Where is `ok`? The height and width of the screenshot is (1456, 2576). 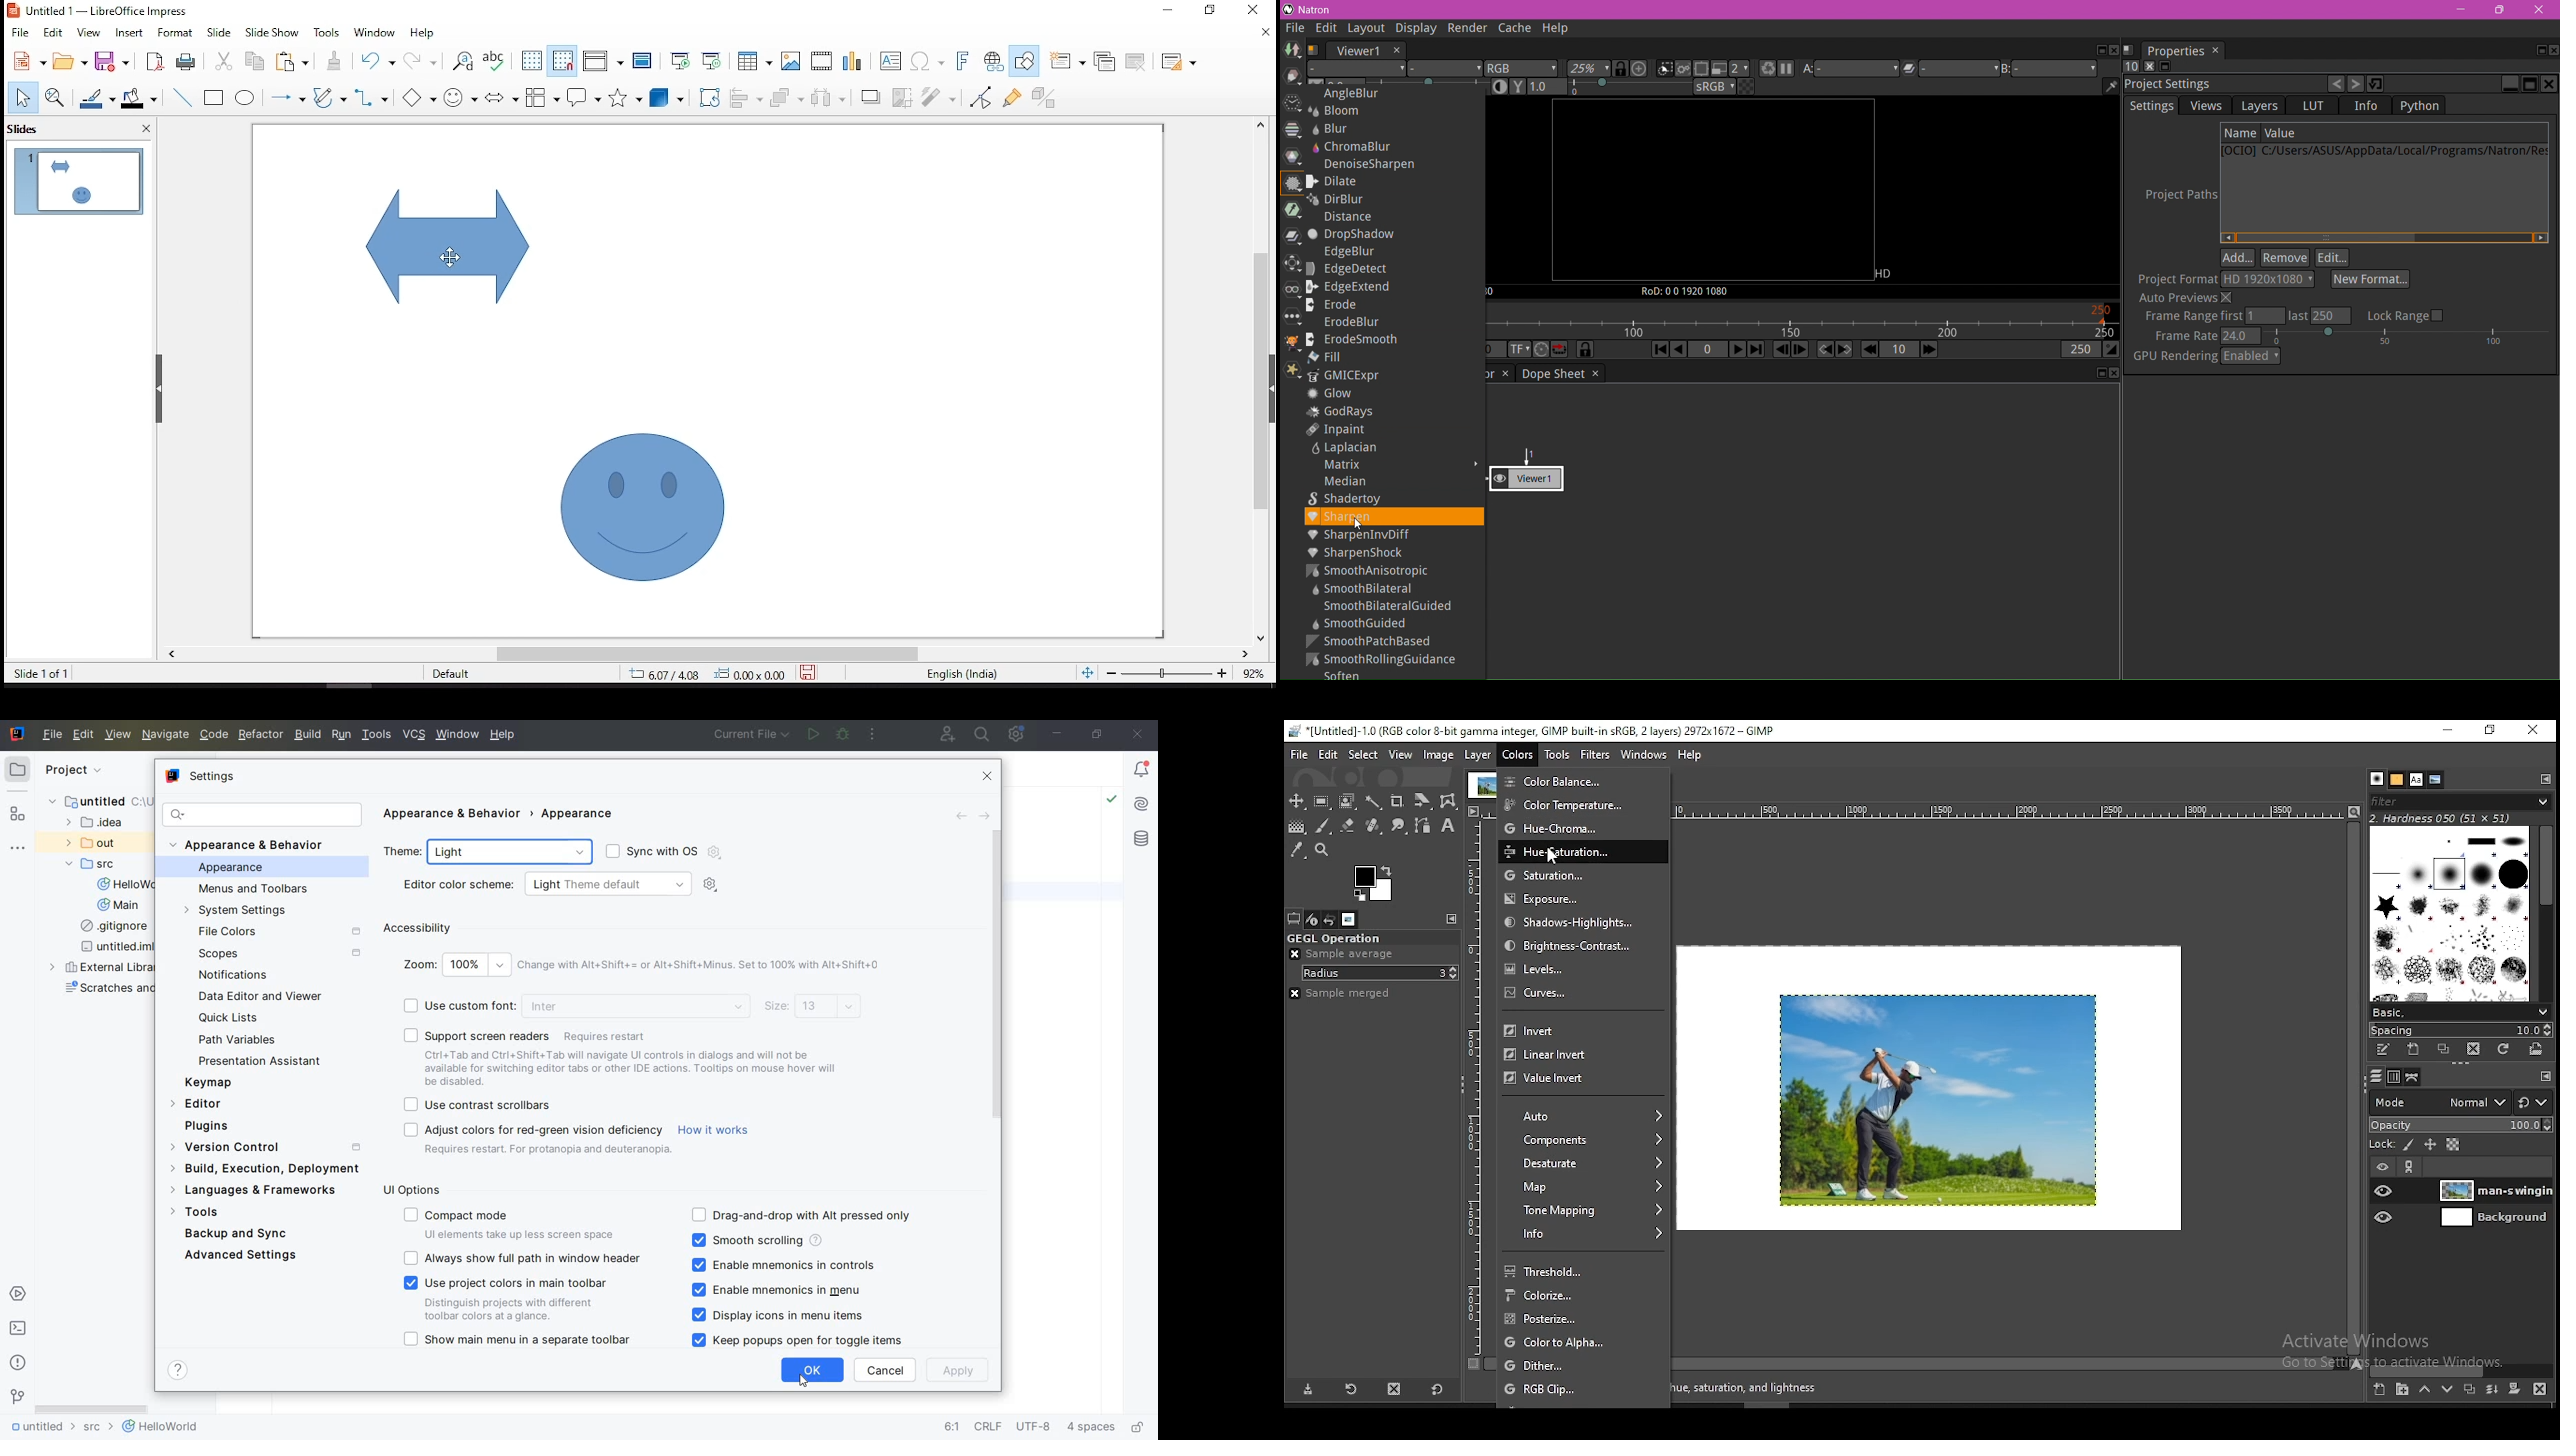 ok is located at coordinates (813, 1370).